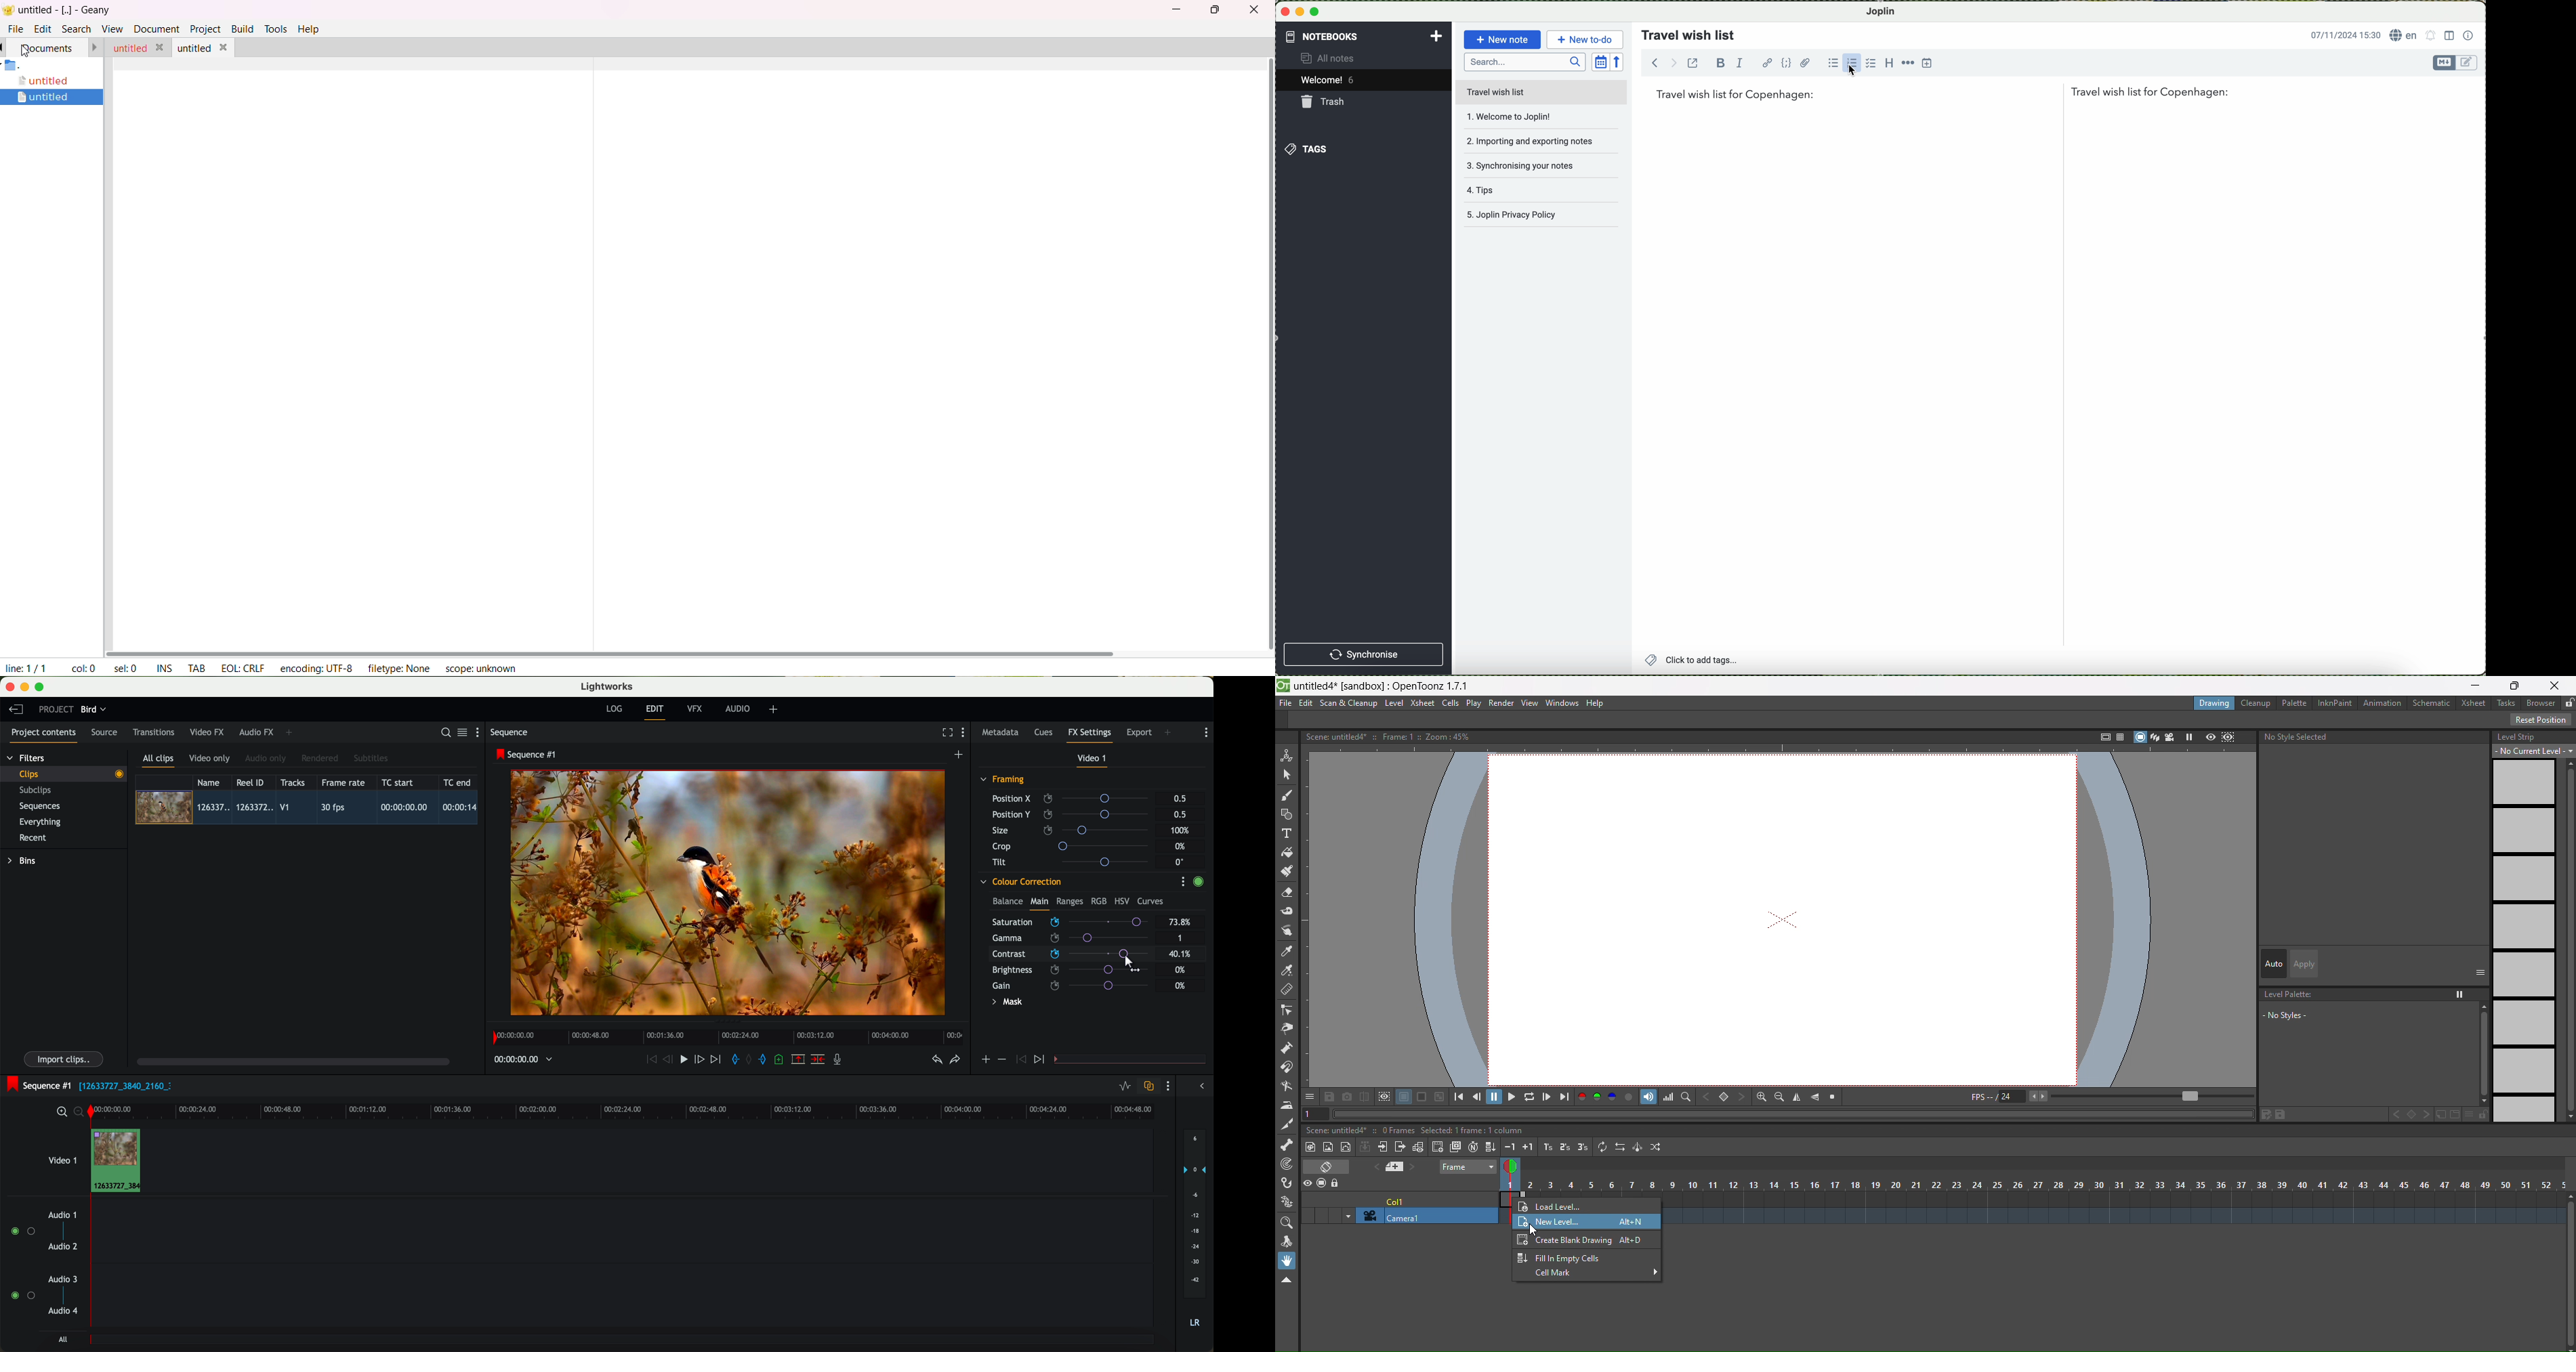 The width and height of the screenshot is (2576, 1372). What do you see at coordinates (2170, 737) in the screenshot?
I see `camera view` at bounding box center [2170, 737].